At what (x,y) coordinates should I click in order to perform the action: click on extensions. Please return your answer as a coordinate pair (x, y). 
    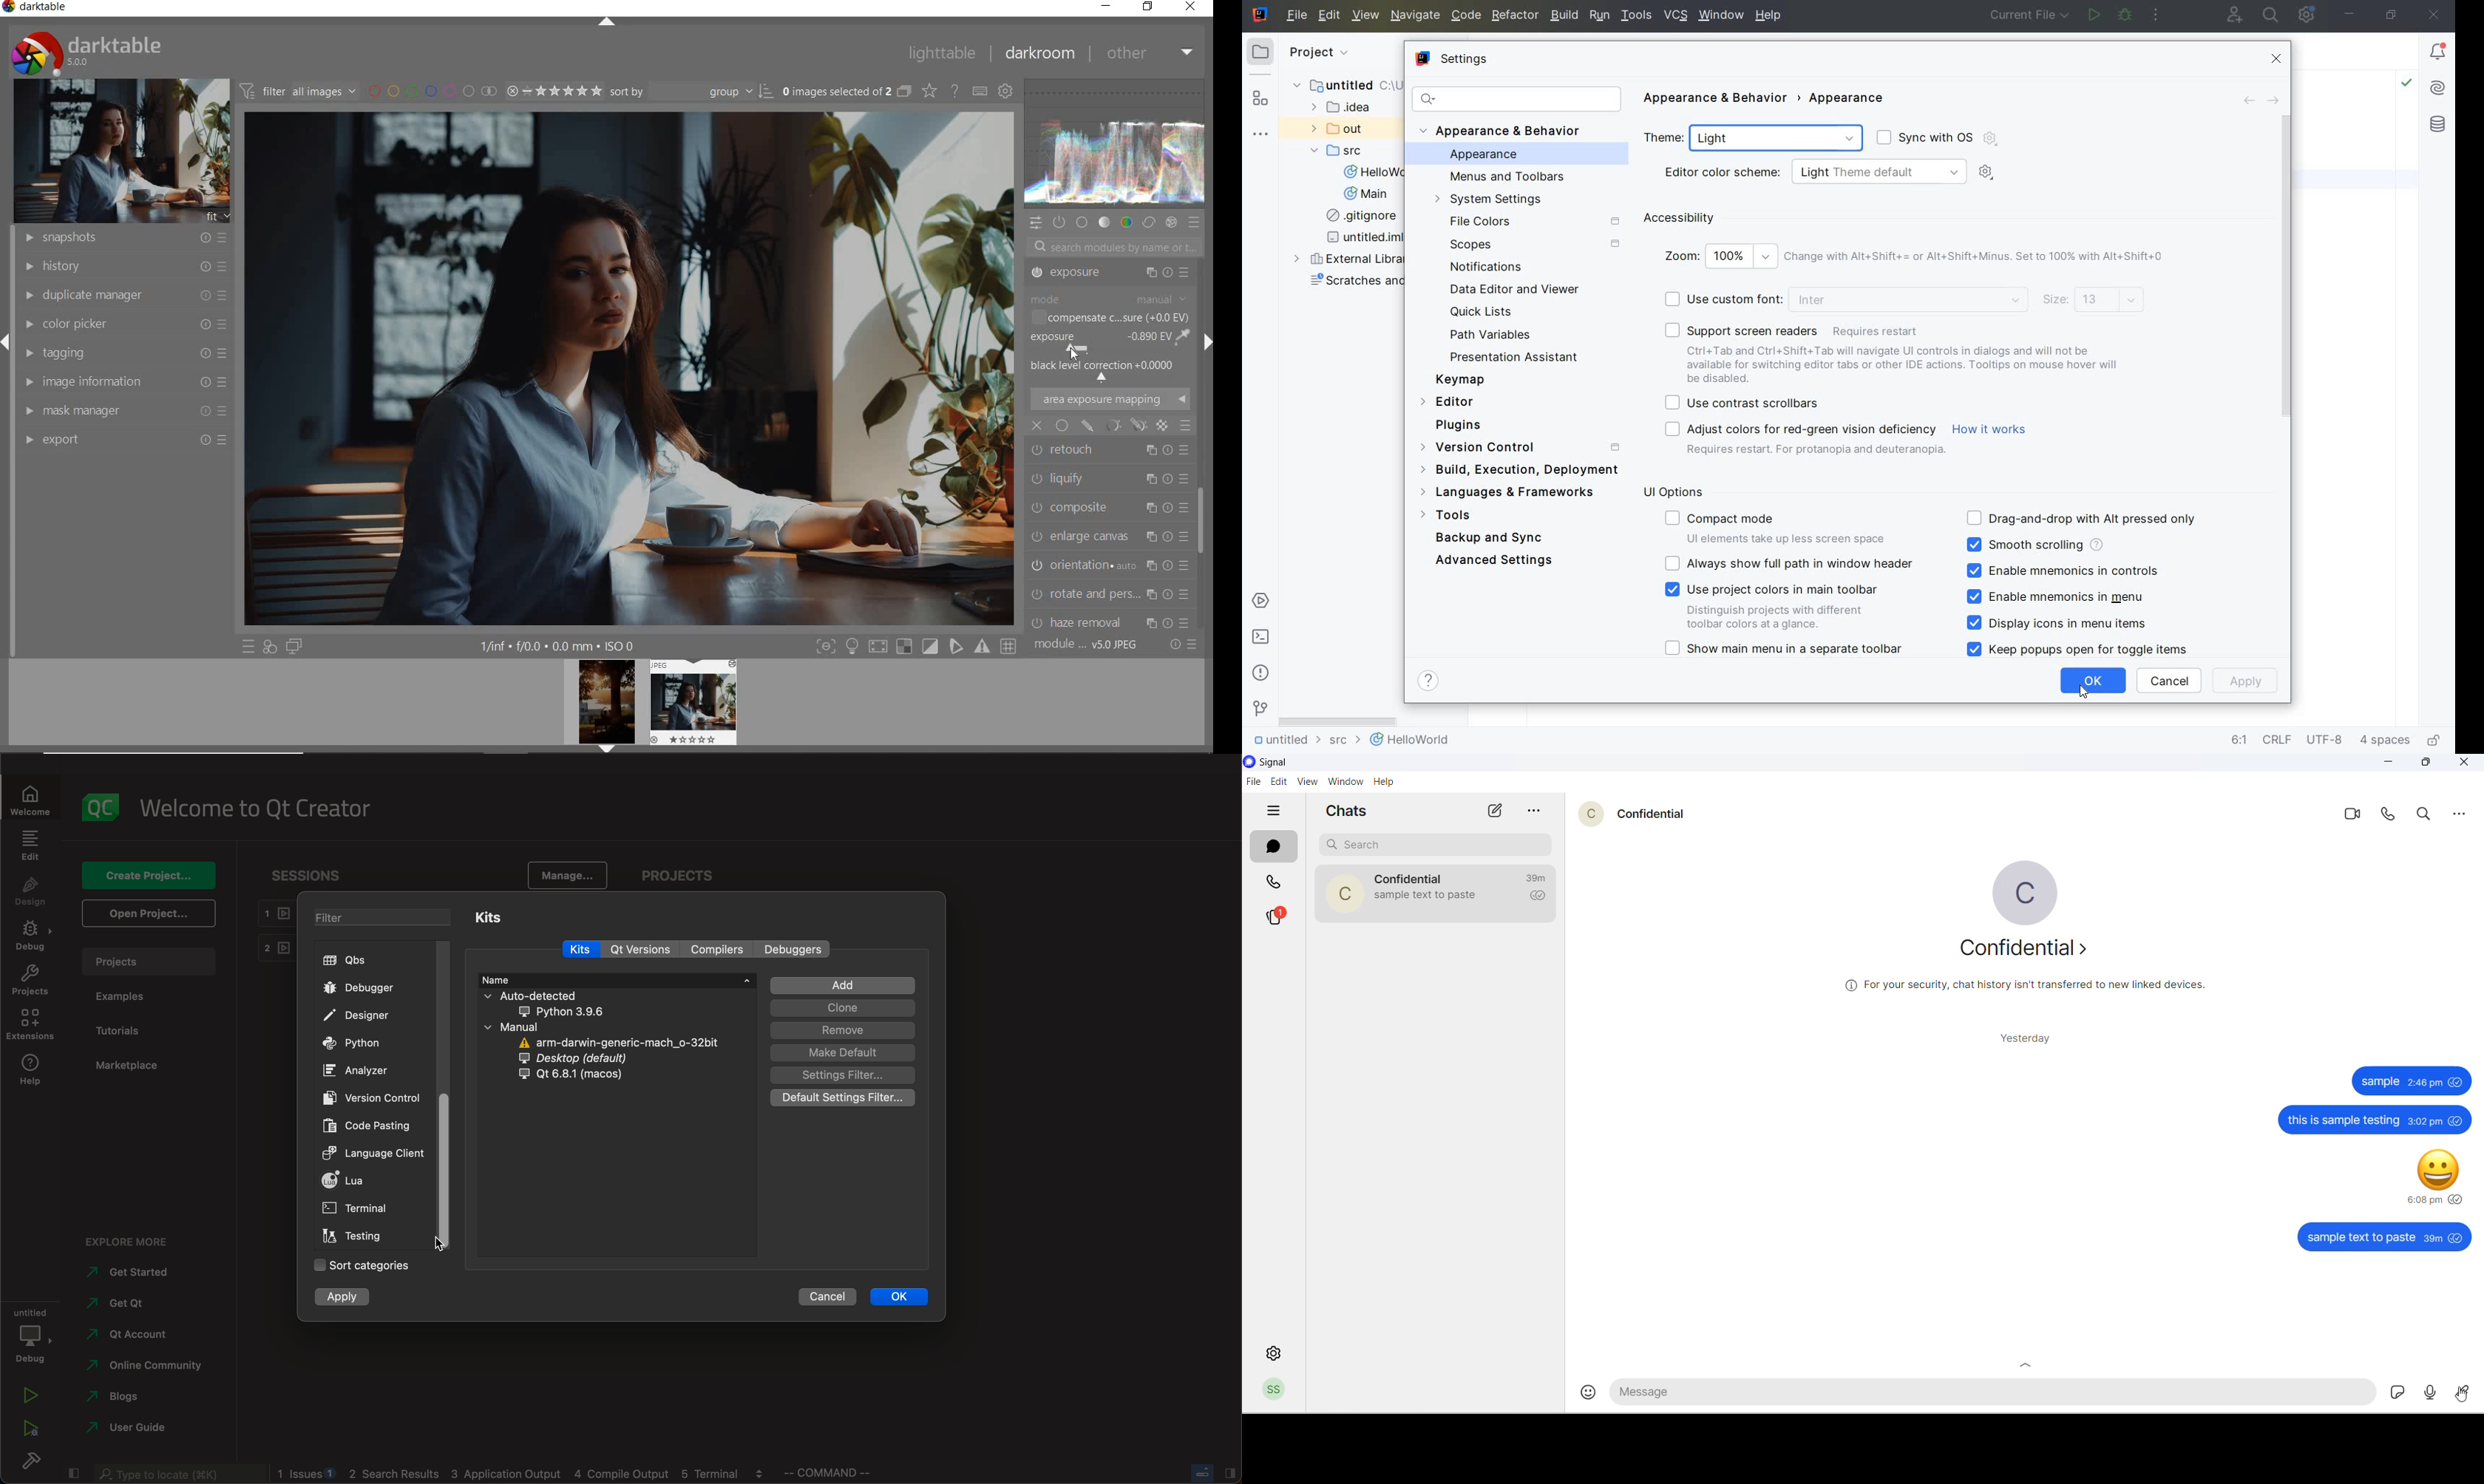
    Looking at the image, I should click on (30, 1025).